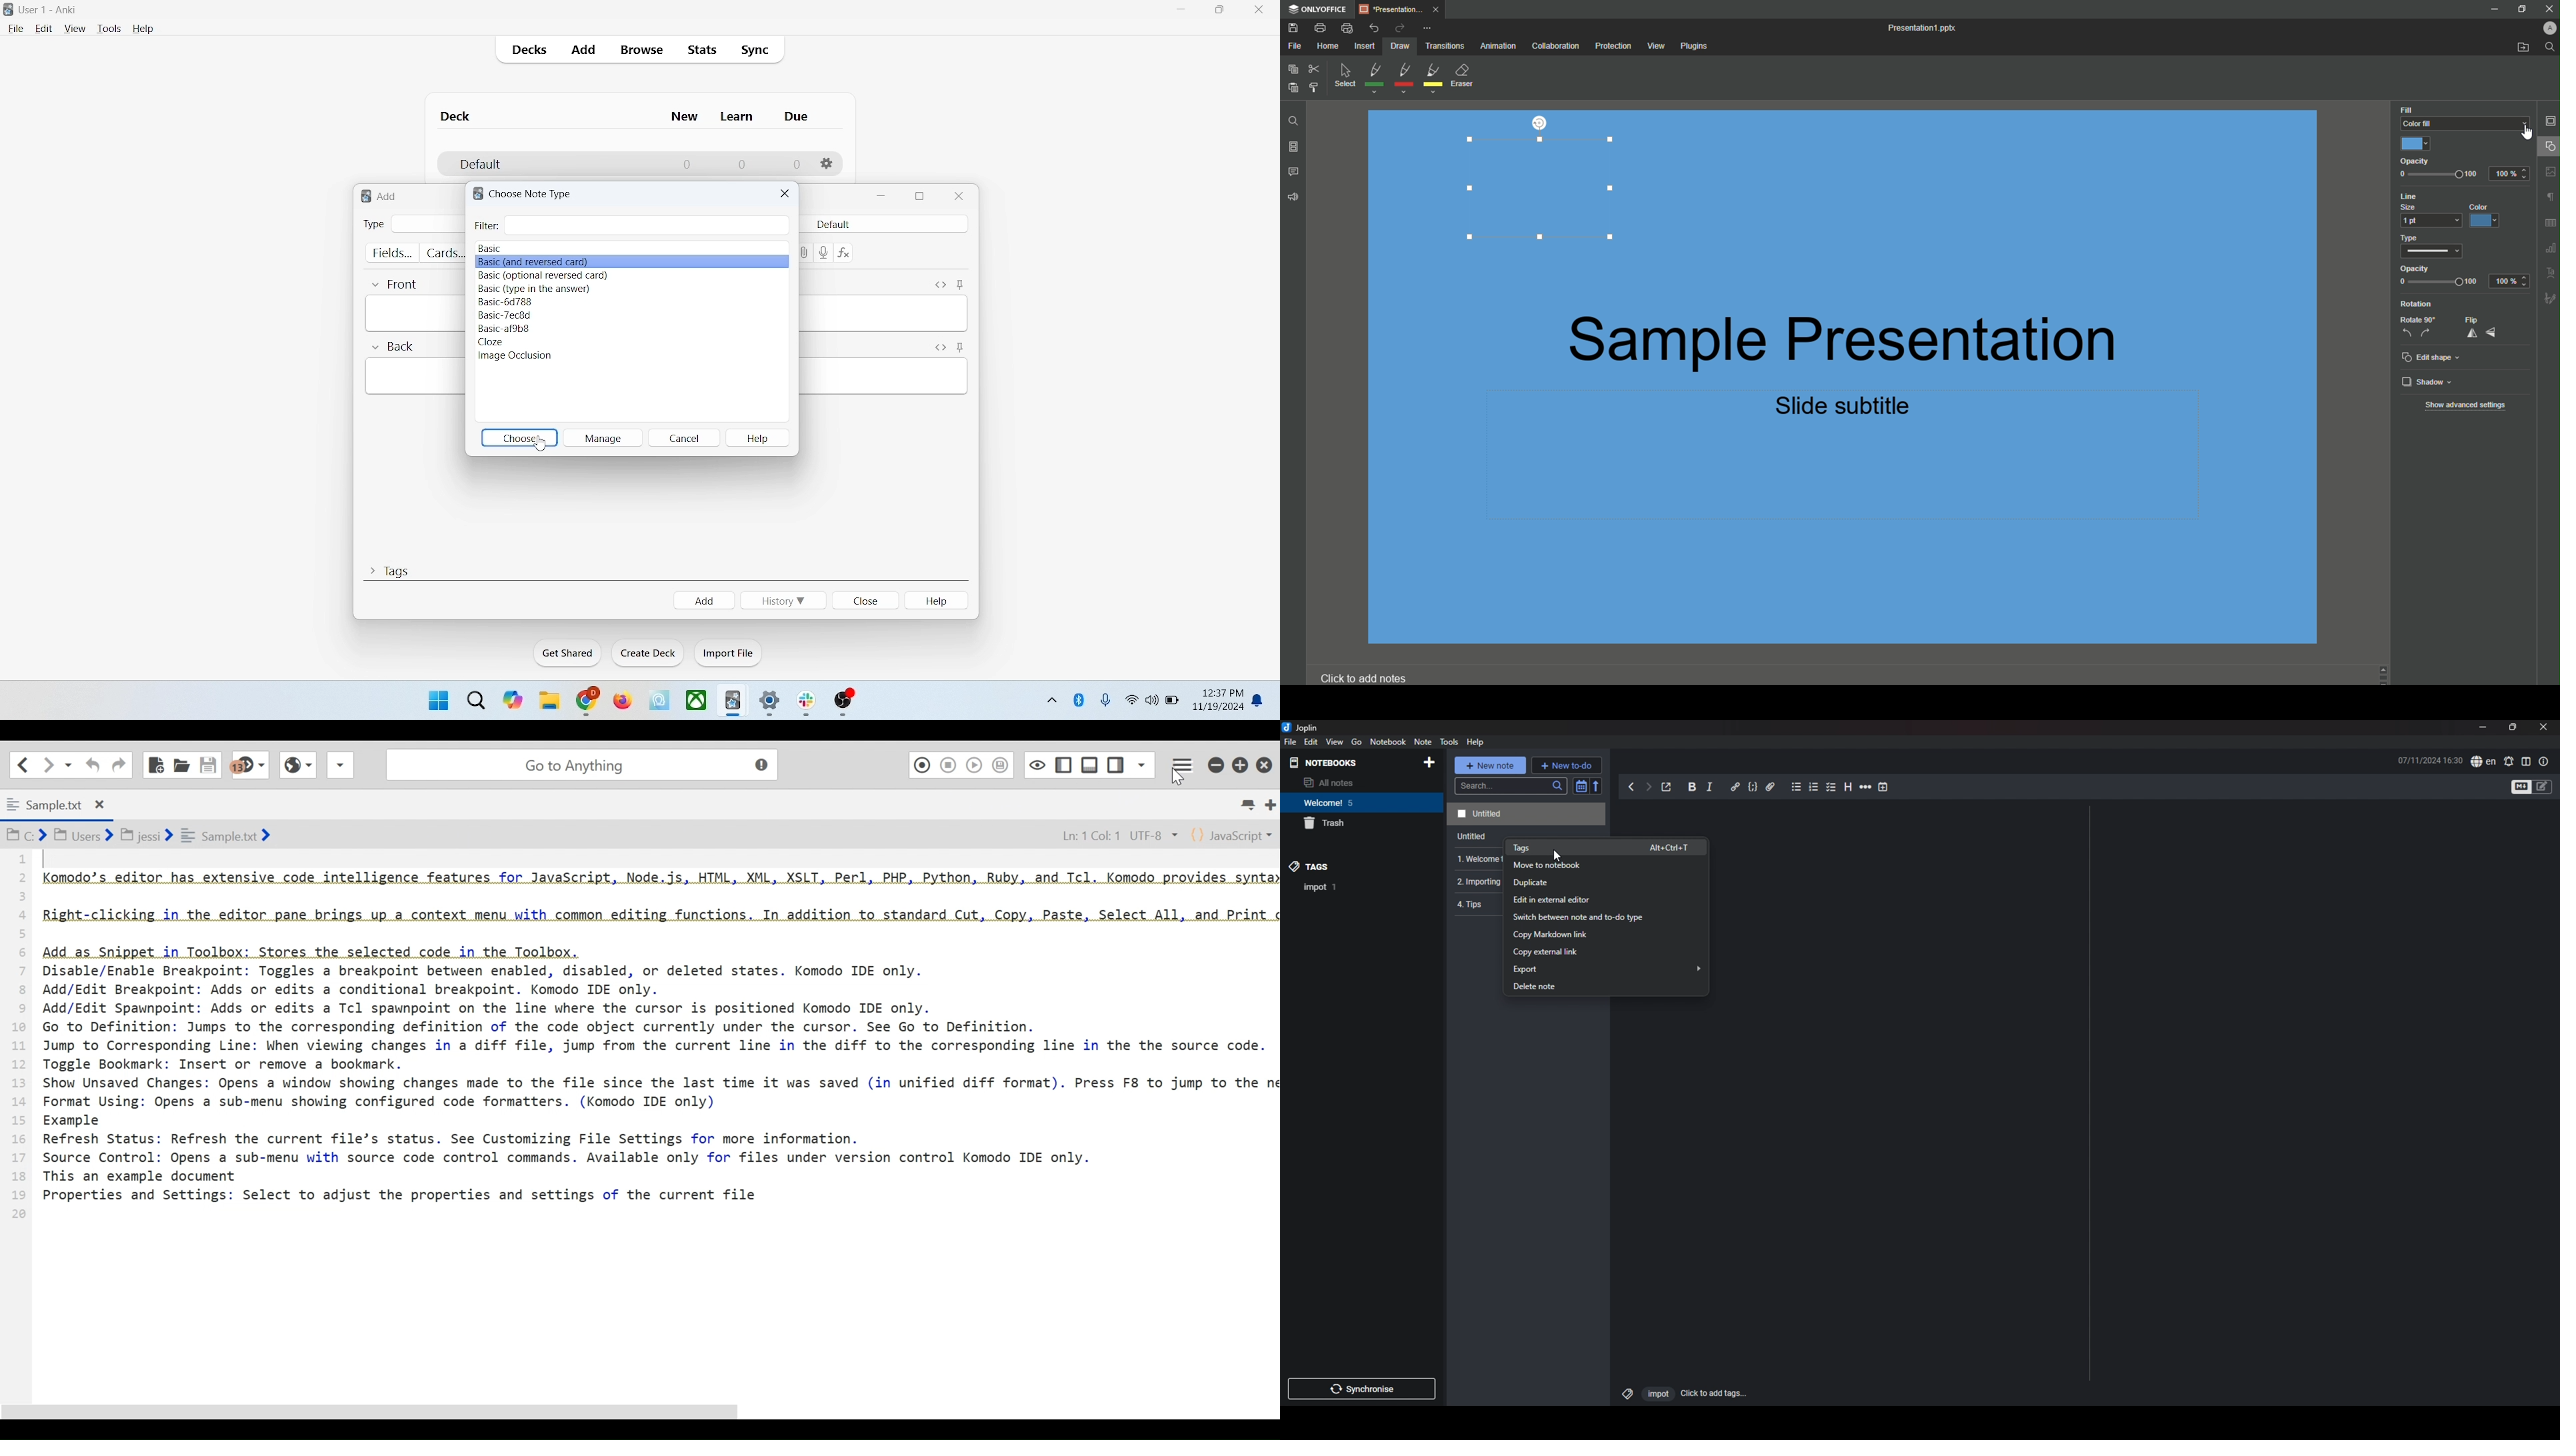 The width and height of the screenshot is (2576, 1456). I want to click on type, so click(373, 223).